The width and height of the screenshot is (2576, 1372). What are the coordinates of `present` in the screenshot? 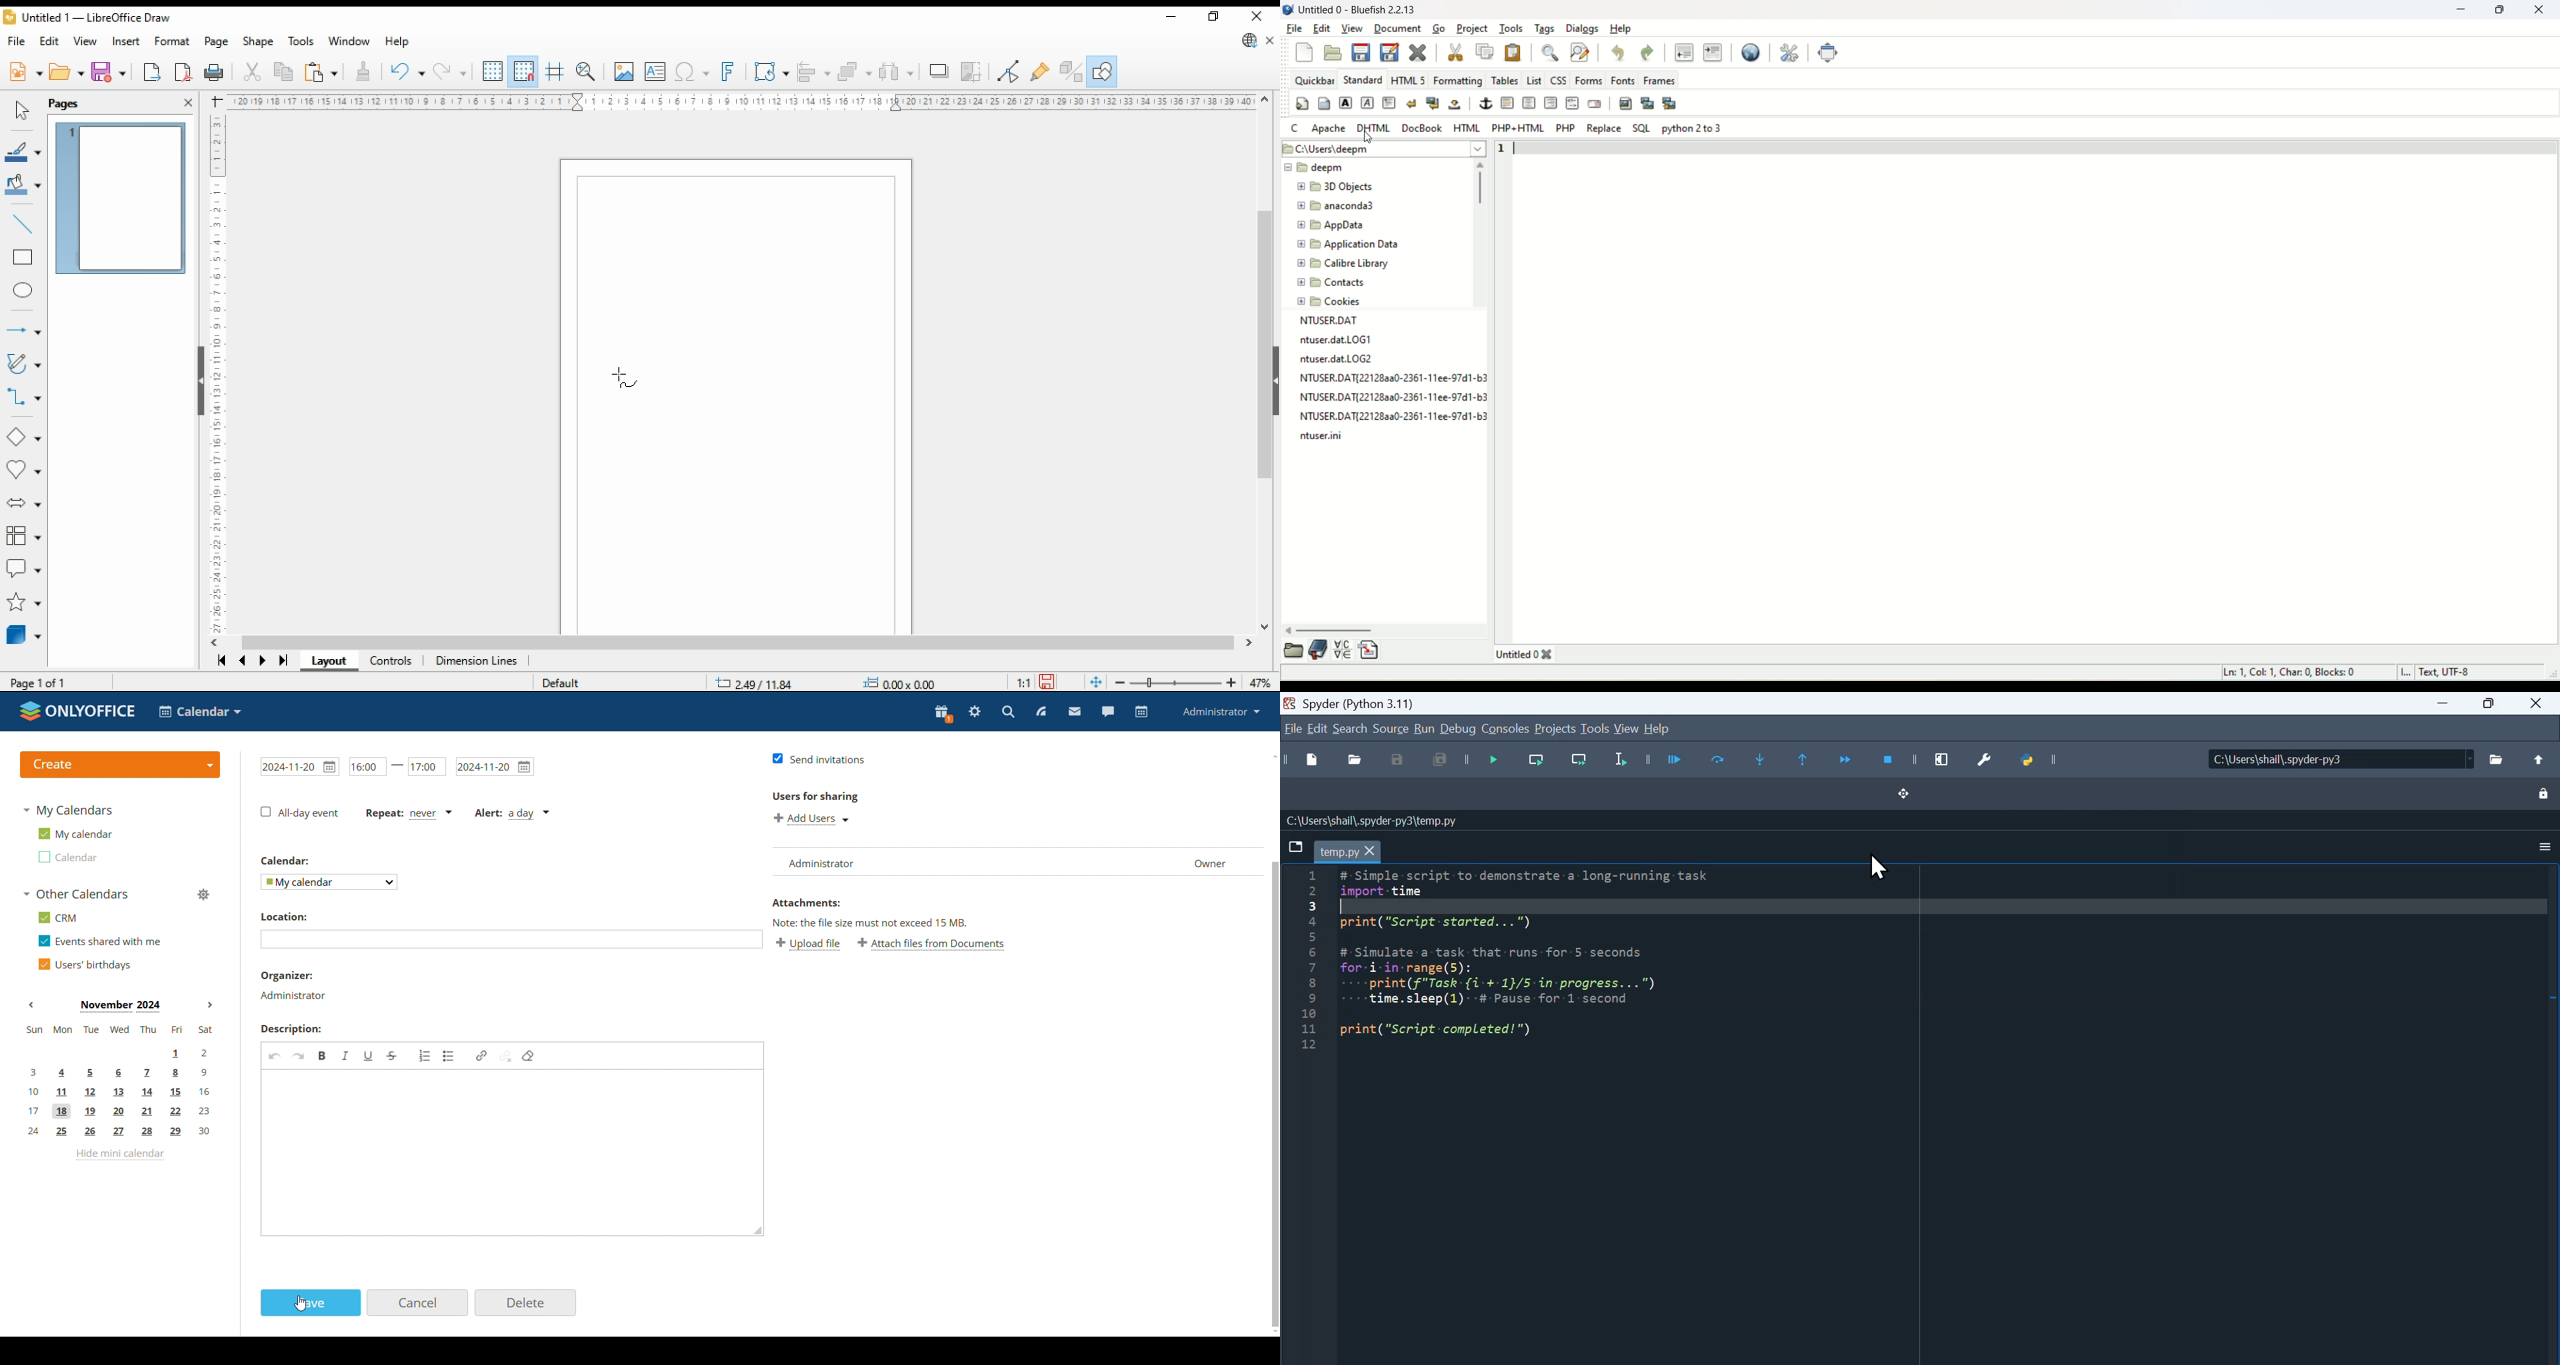 It's located at (943, 713).